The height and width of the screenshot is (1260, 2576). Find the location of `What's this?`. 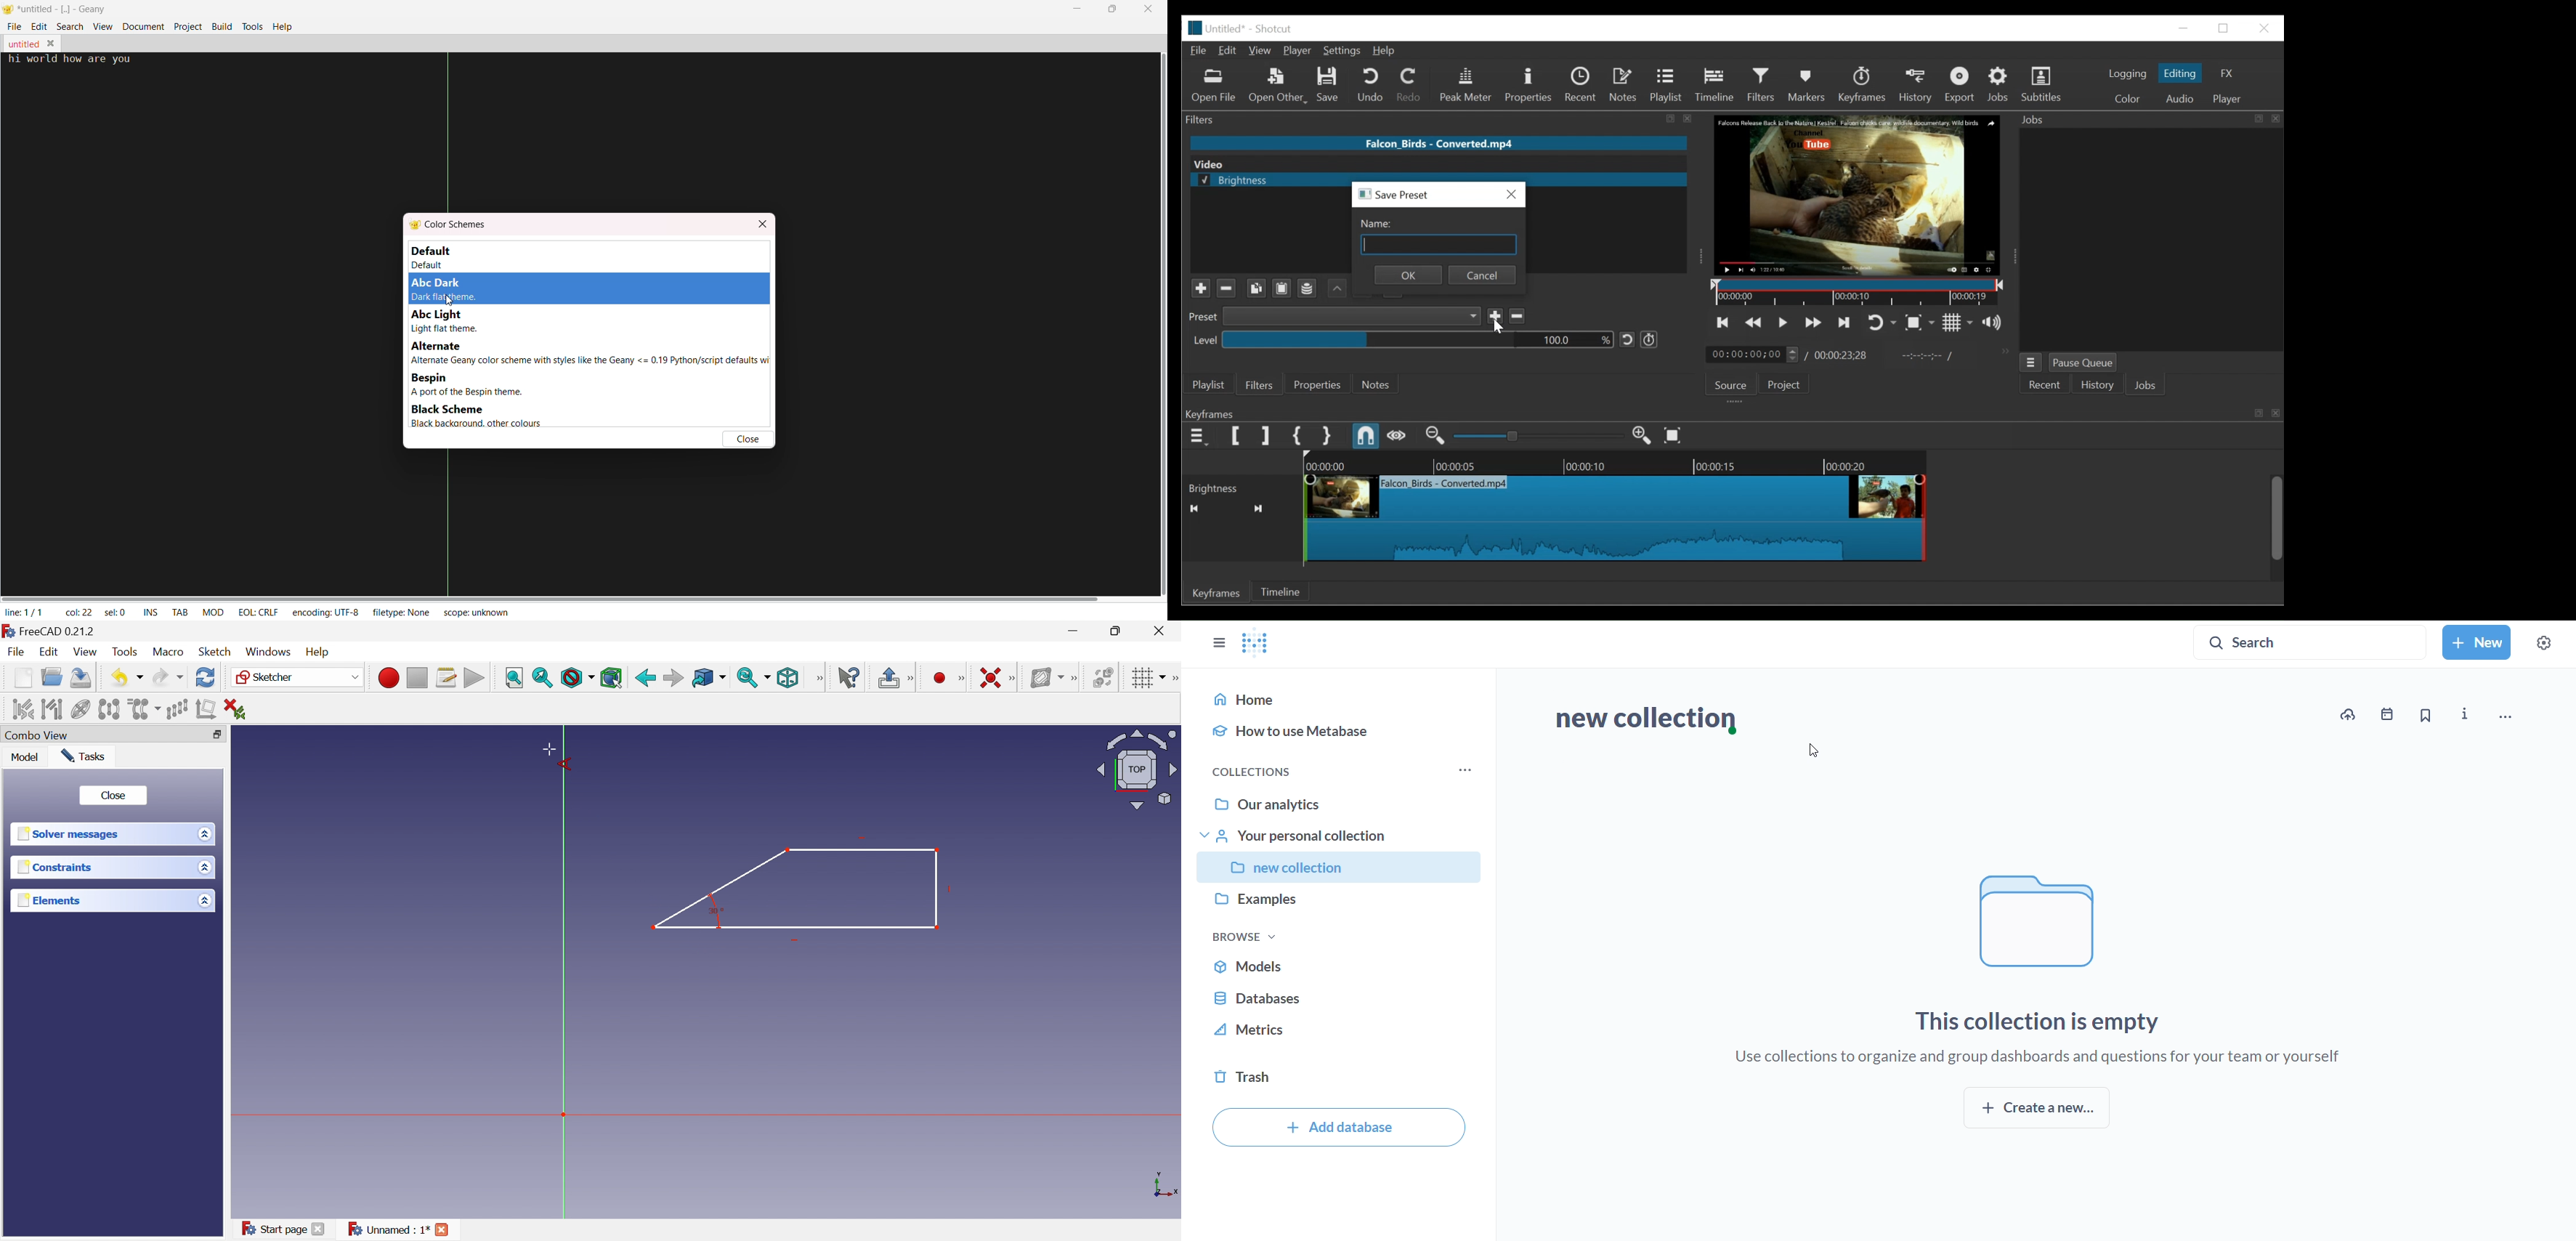

What's this? is located at coordinates (849, 677).